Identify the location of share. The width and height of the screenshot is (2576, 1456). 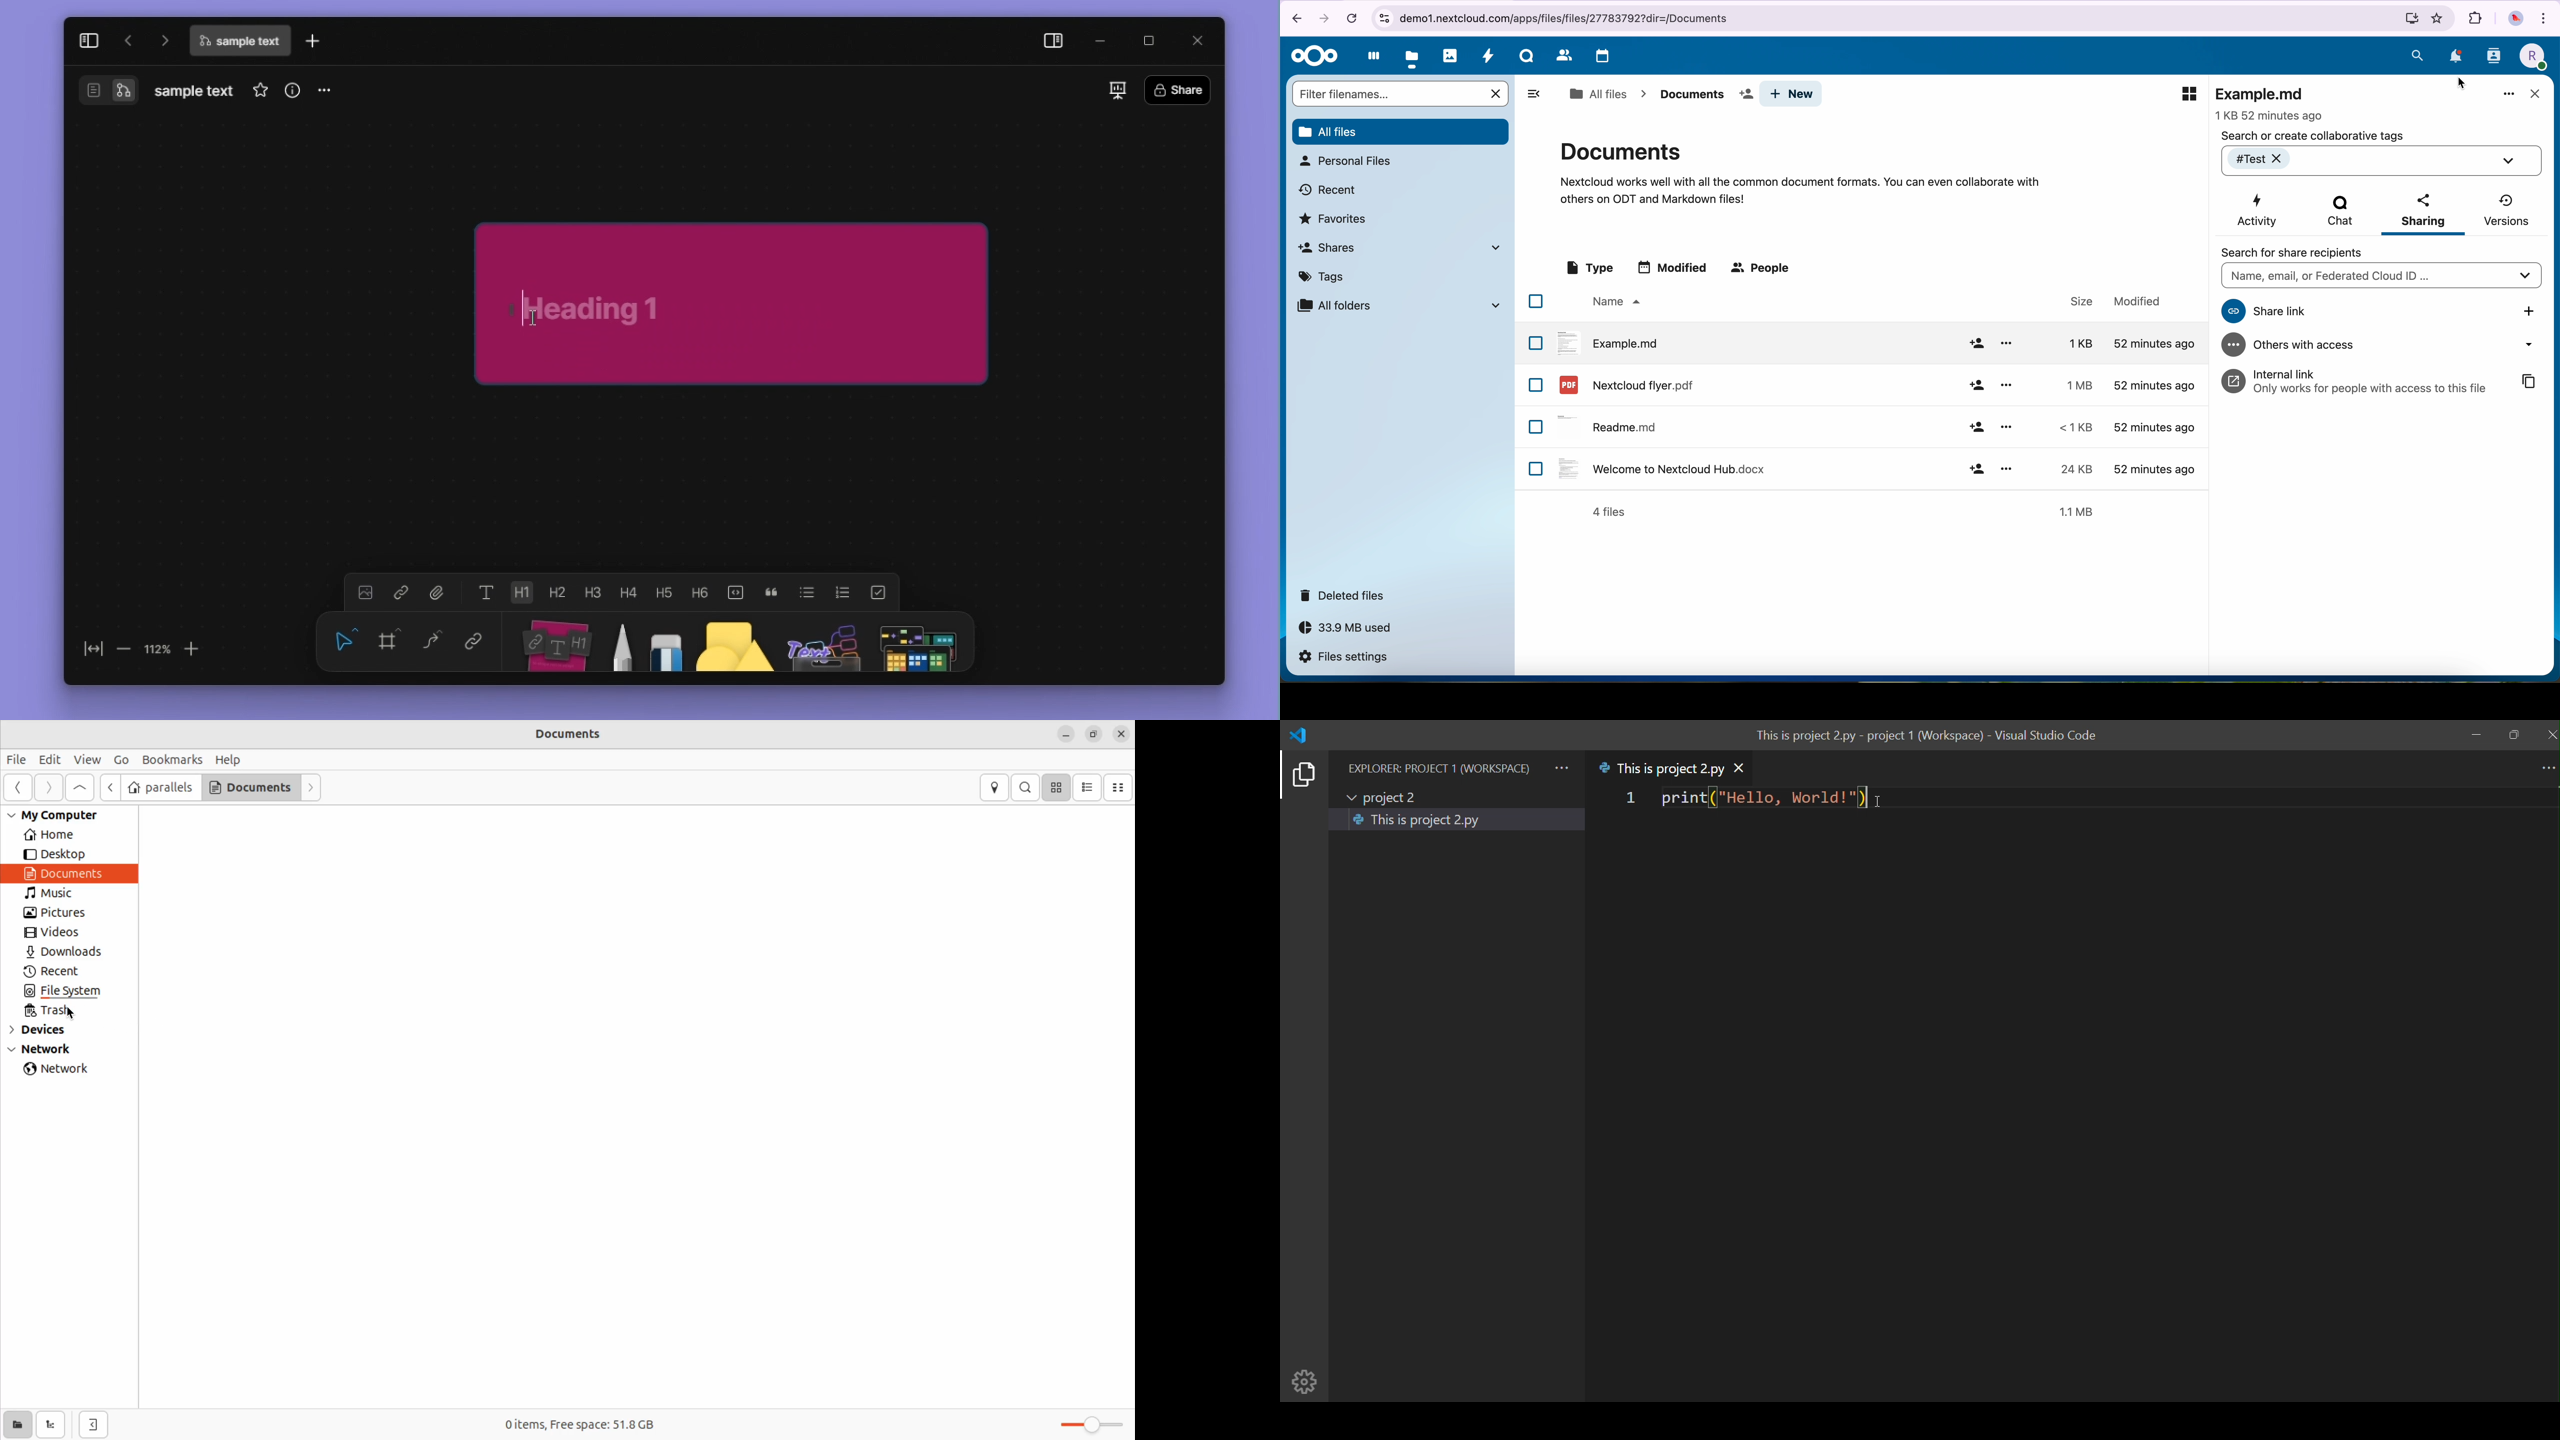
(1178, 89).